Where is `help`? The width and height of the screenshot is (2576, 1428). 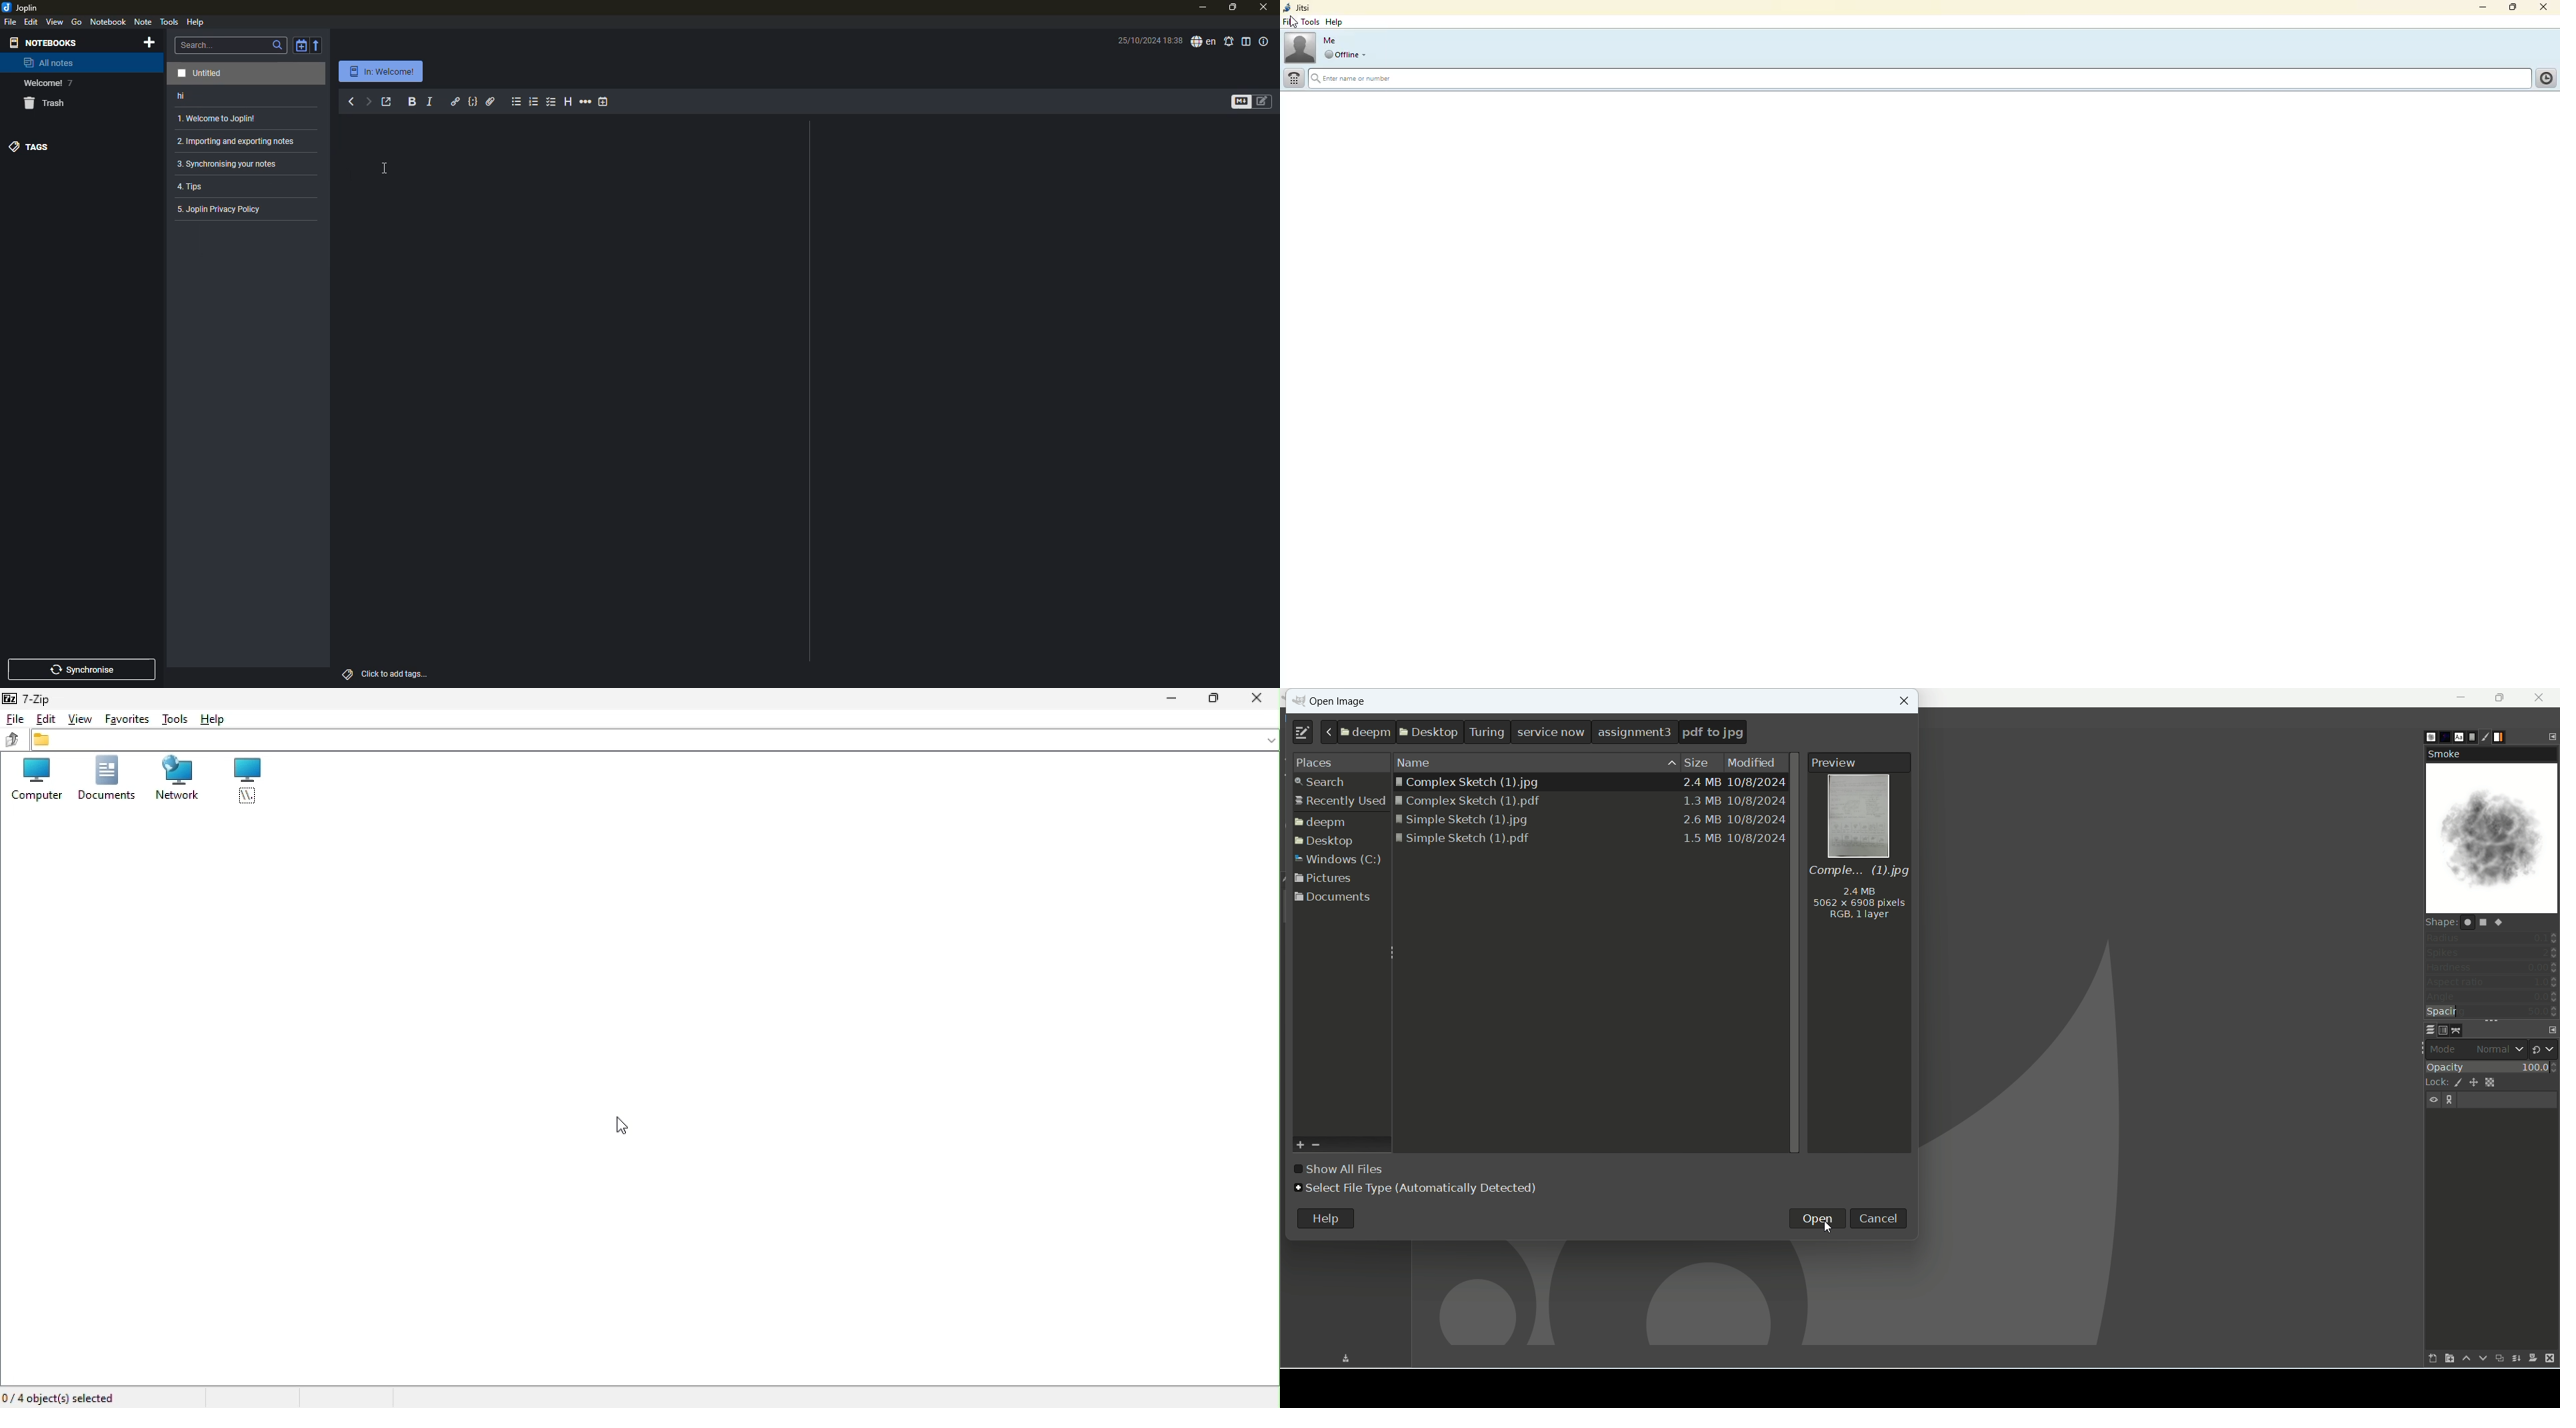
help is located at coordinates (1326, 1219).